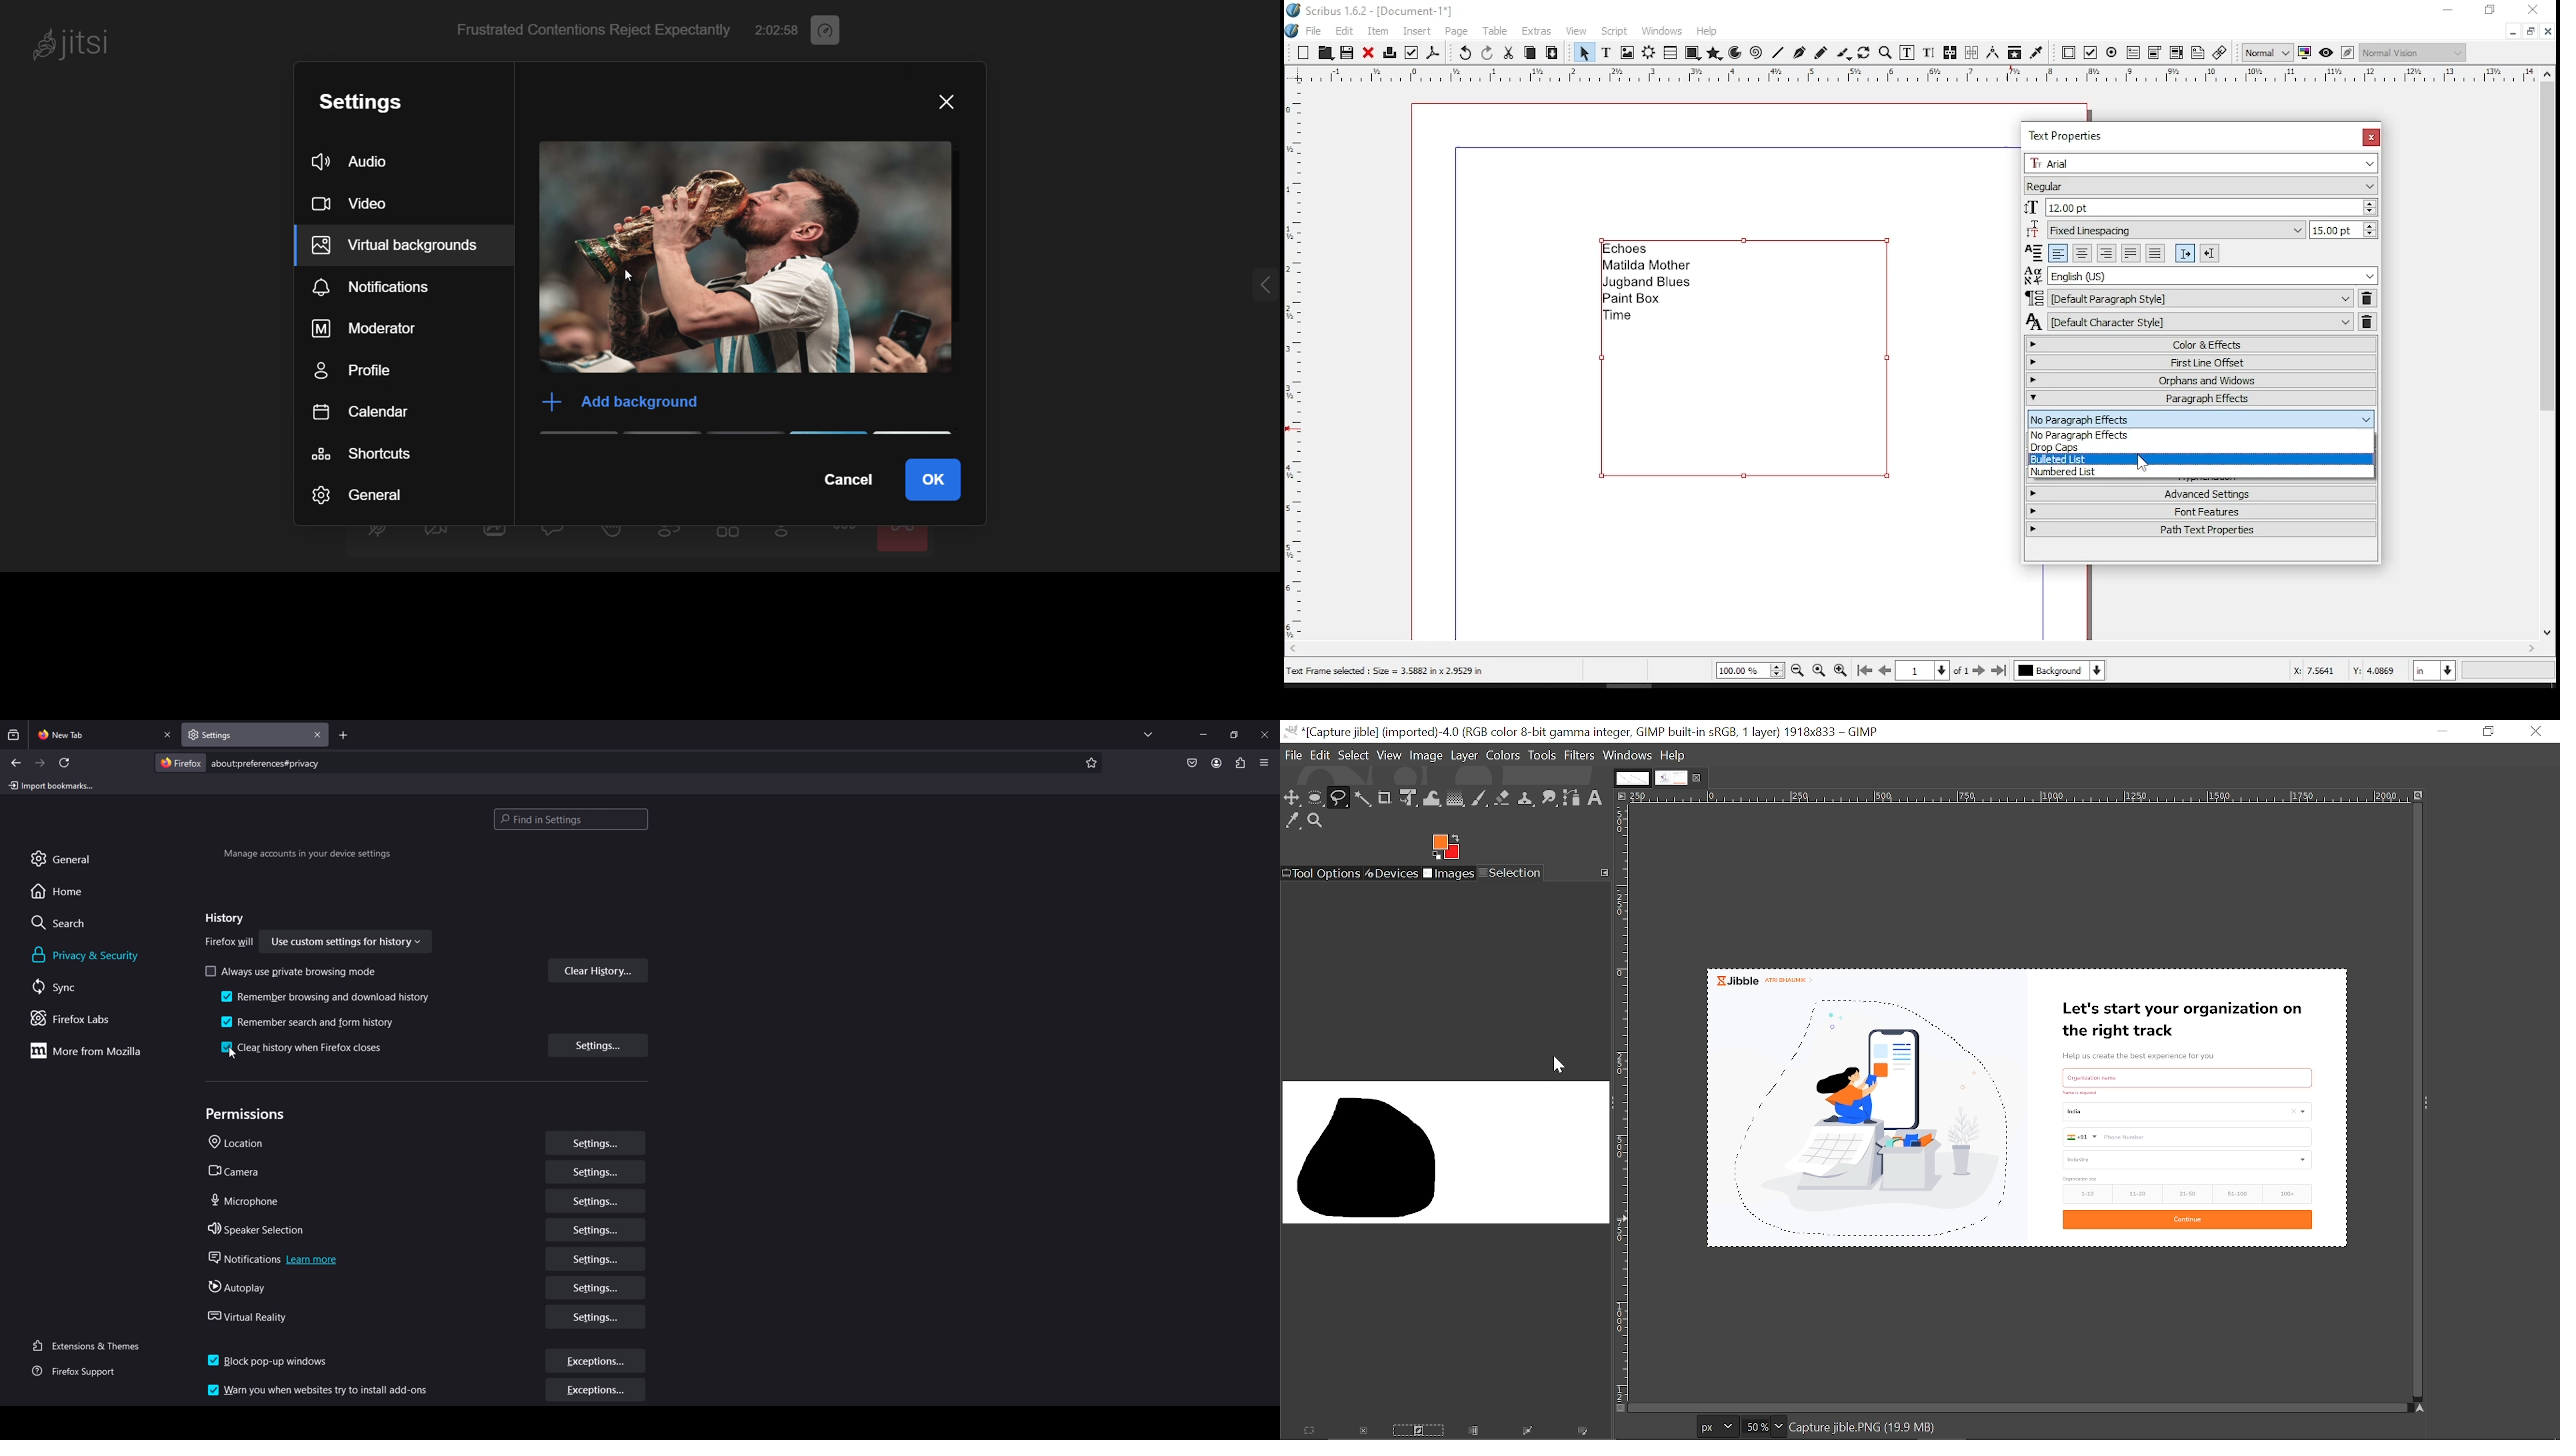 This screenshot has height=1456, width=2576. What do you see at coordinates (1488, 52) in the screenshot?
I see `redo` at bounding box center [1488, 52].